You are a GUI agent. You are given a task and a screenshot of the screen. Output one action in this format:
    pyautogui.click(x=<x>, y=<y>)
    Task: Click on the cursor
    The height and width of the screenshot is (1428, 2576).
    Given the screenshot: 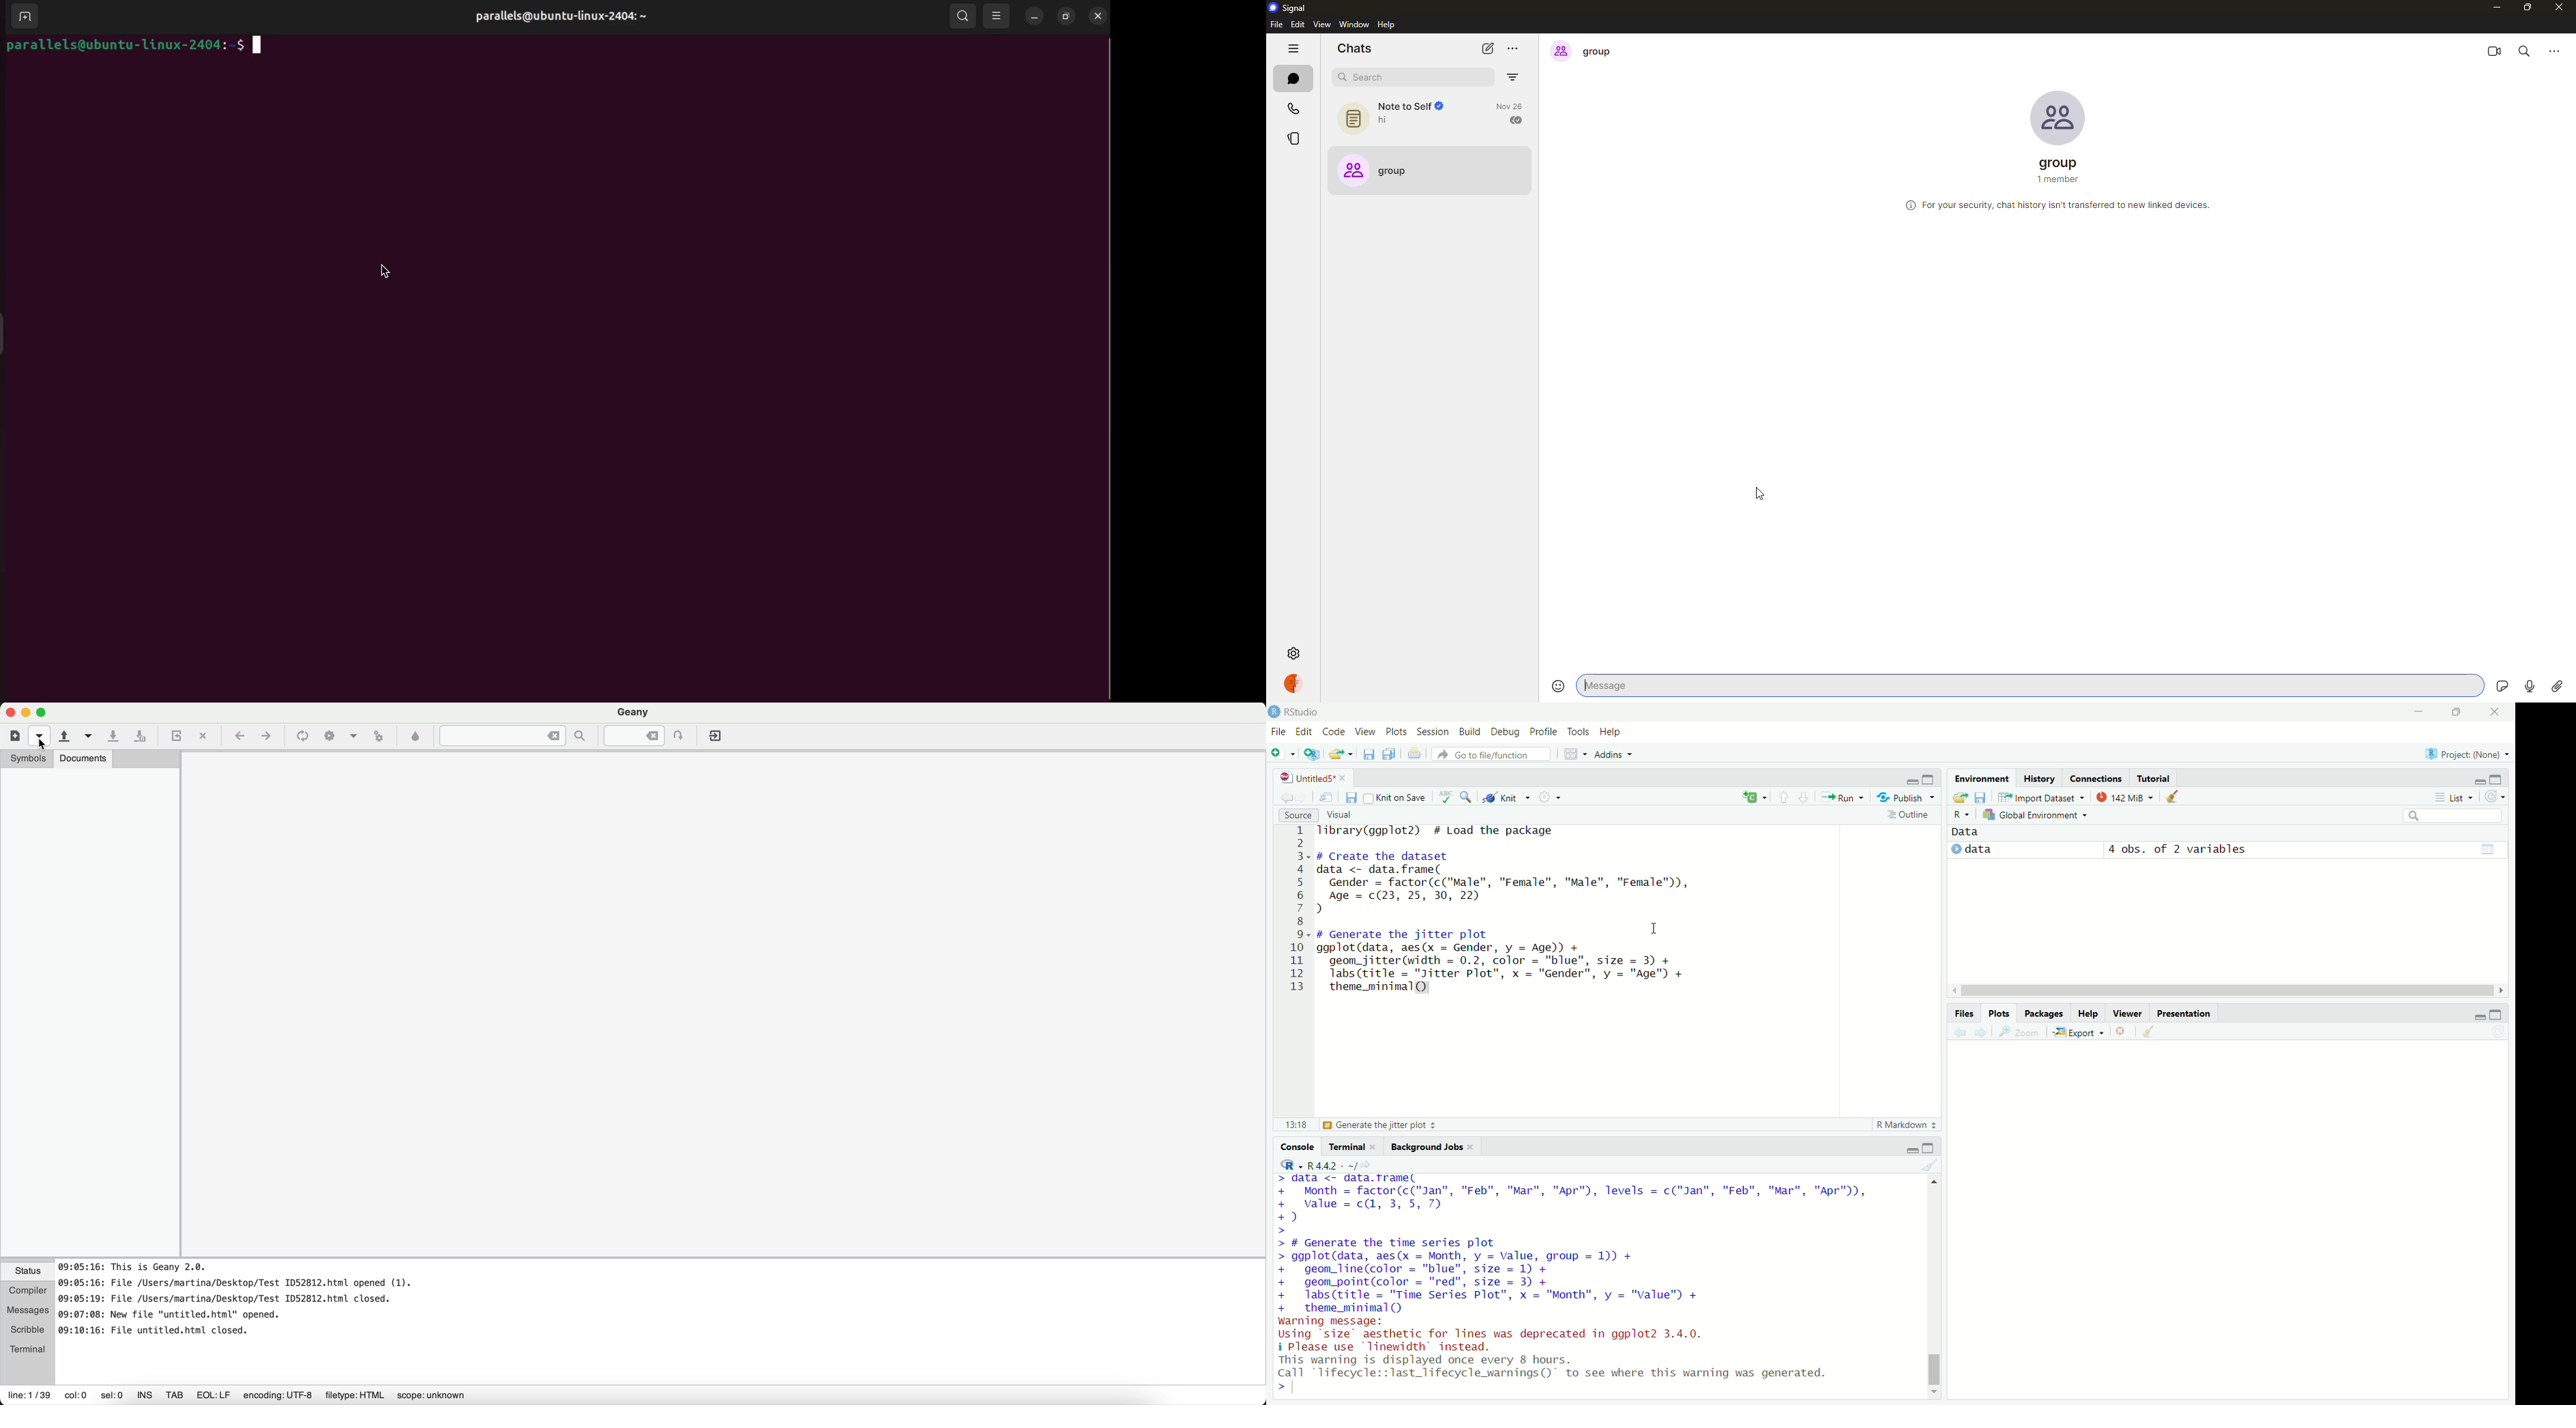 What is the action you would take?
    pyautogui.click(x=1760, y=494)
    